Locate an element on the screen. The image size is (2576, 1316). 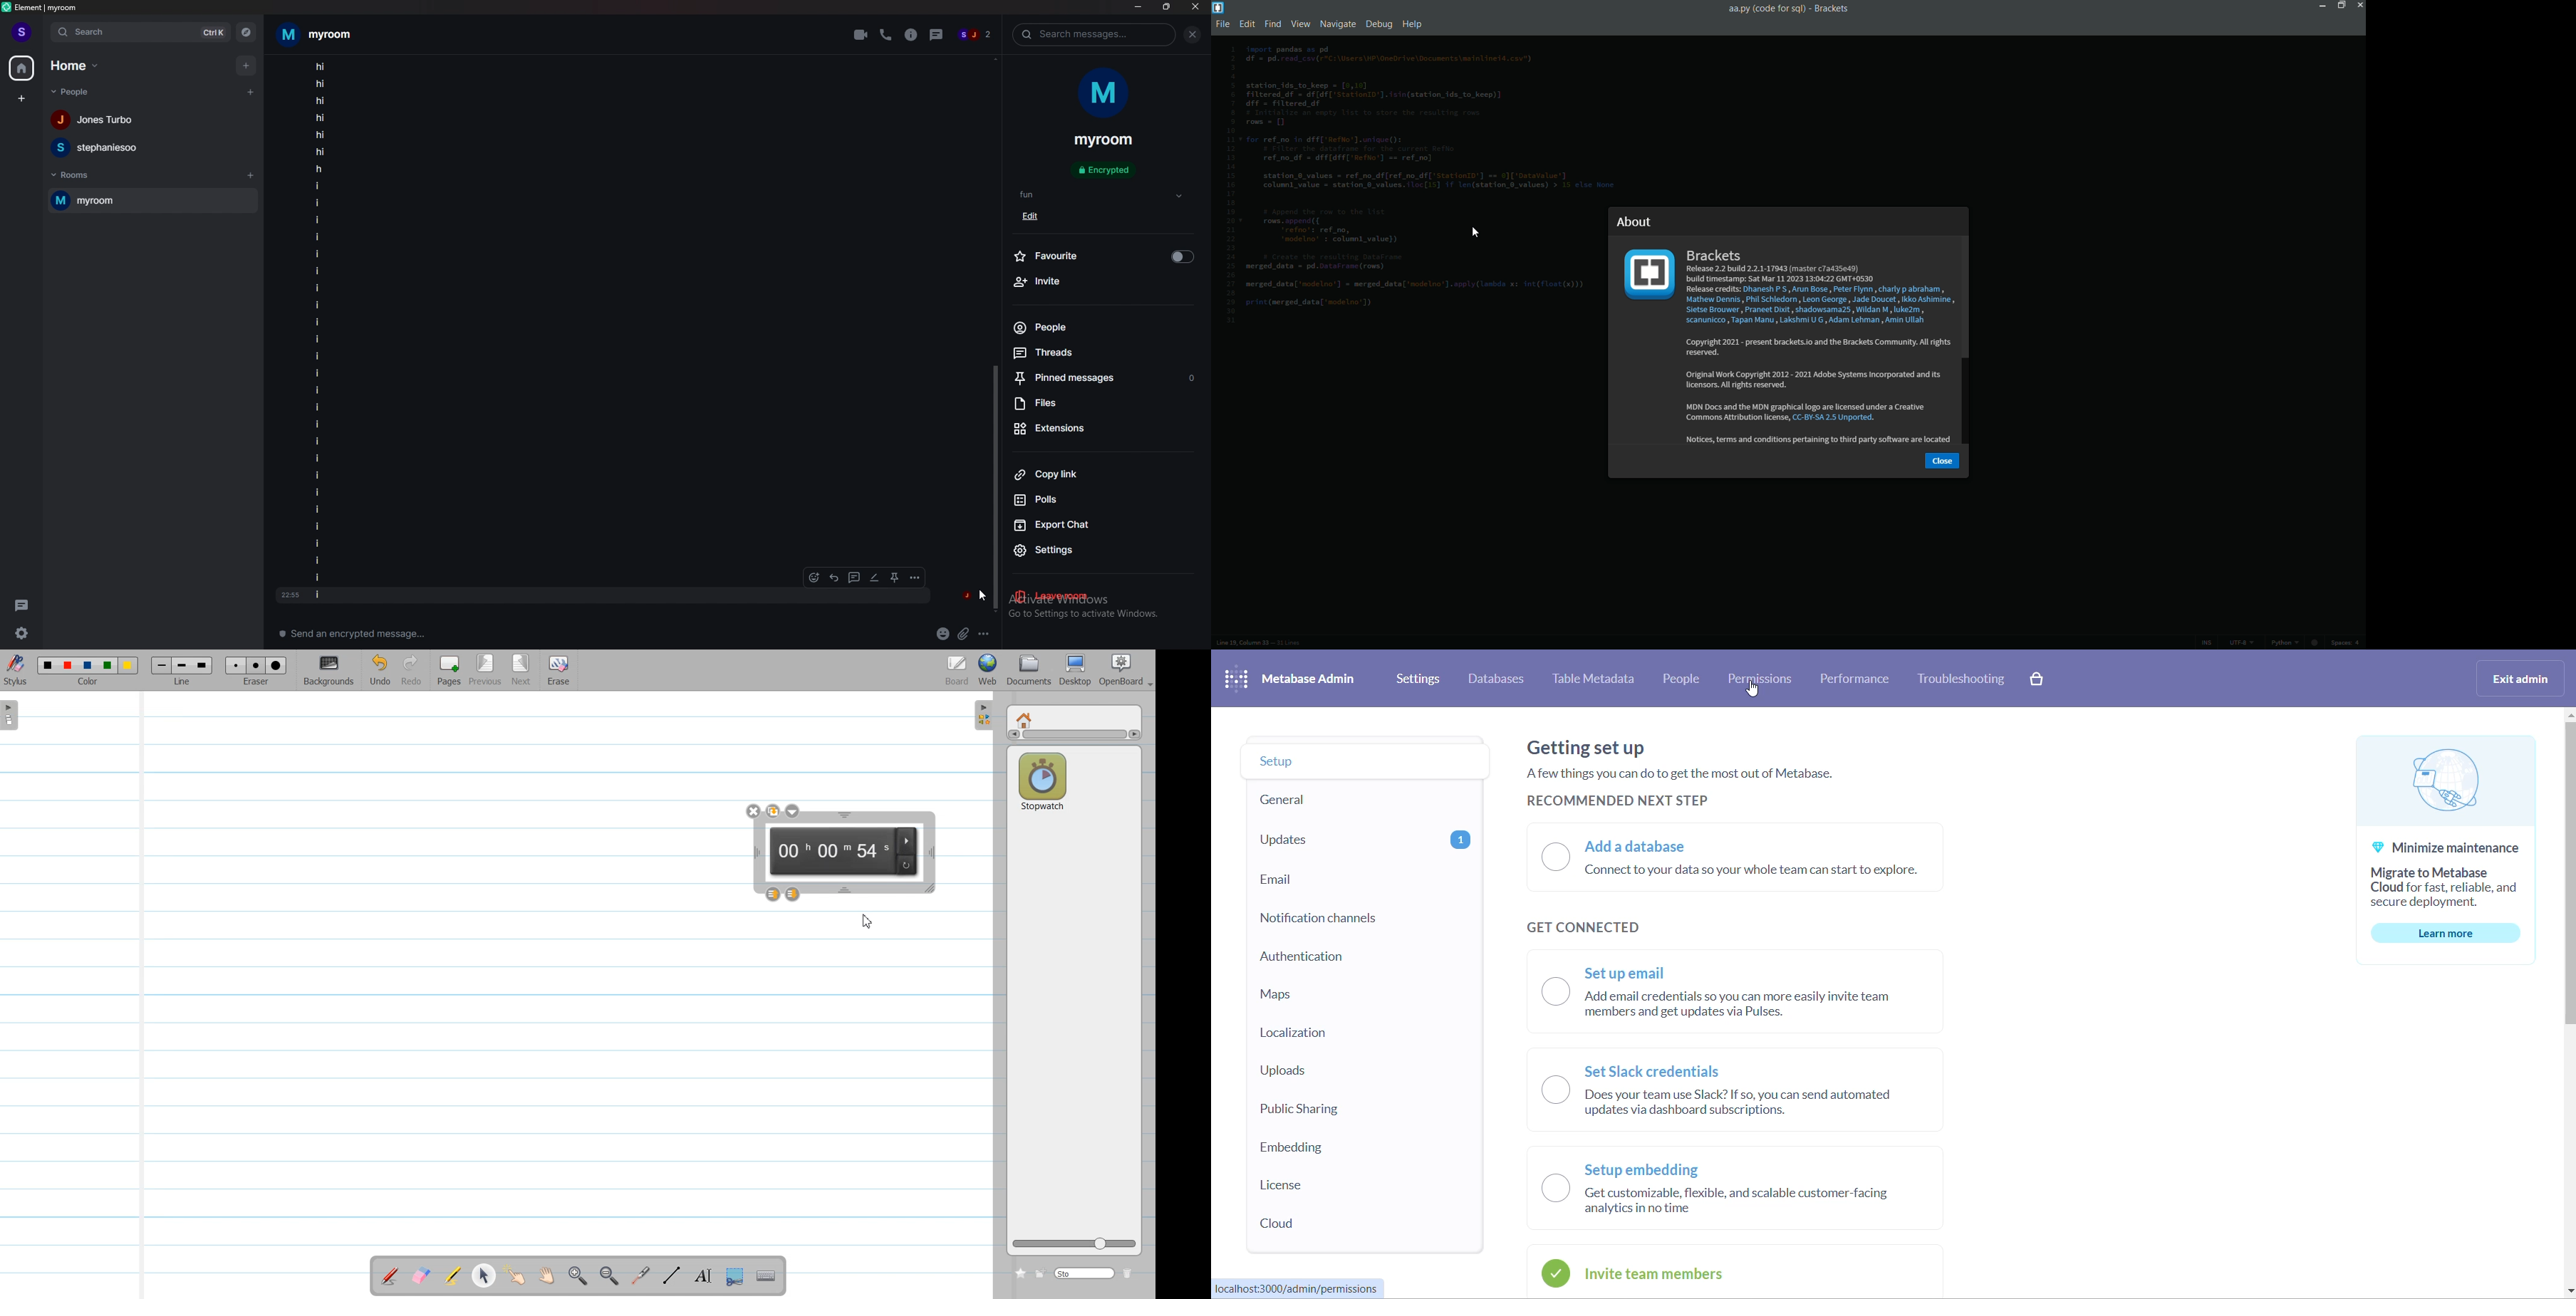
home is located at coordinates (21, 67).